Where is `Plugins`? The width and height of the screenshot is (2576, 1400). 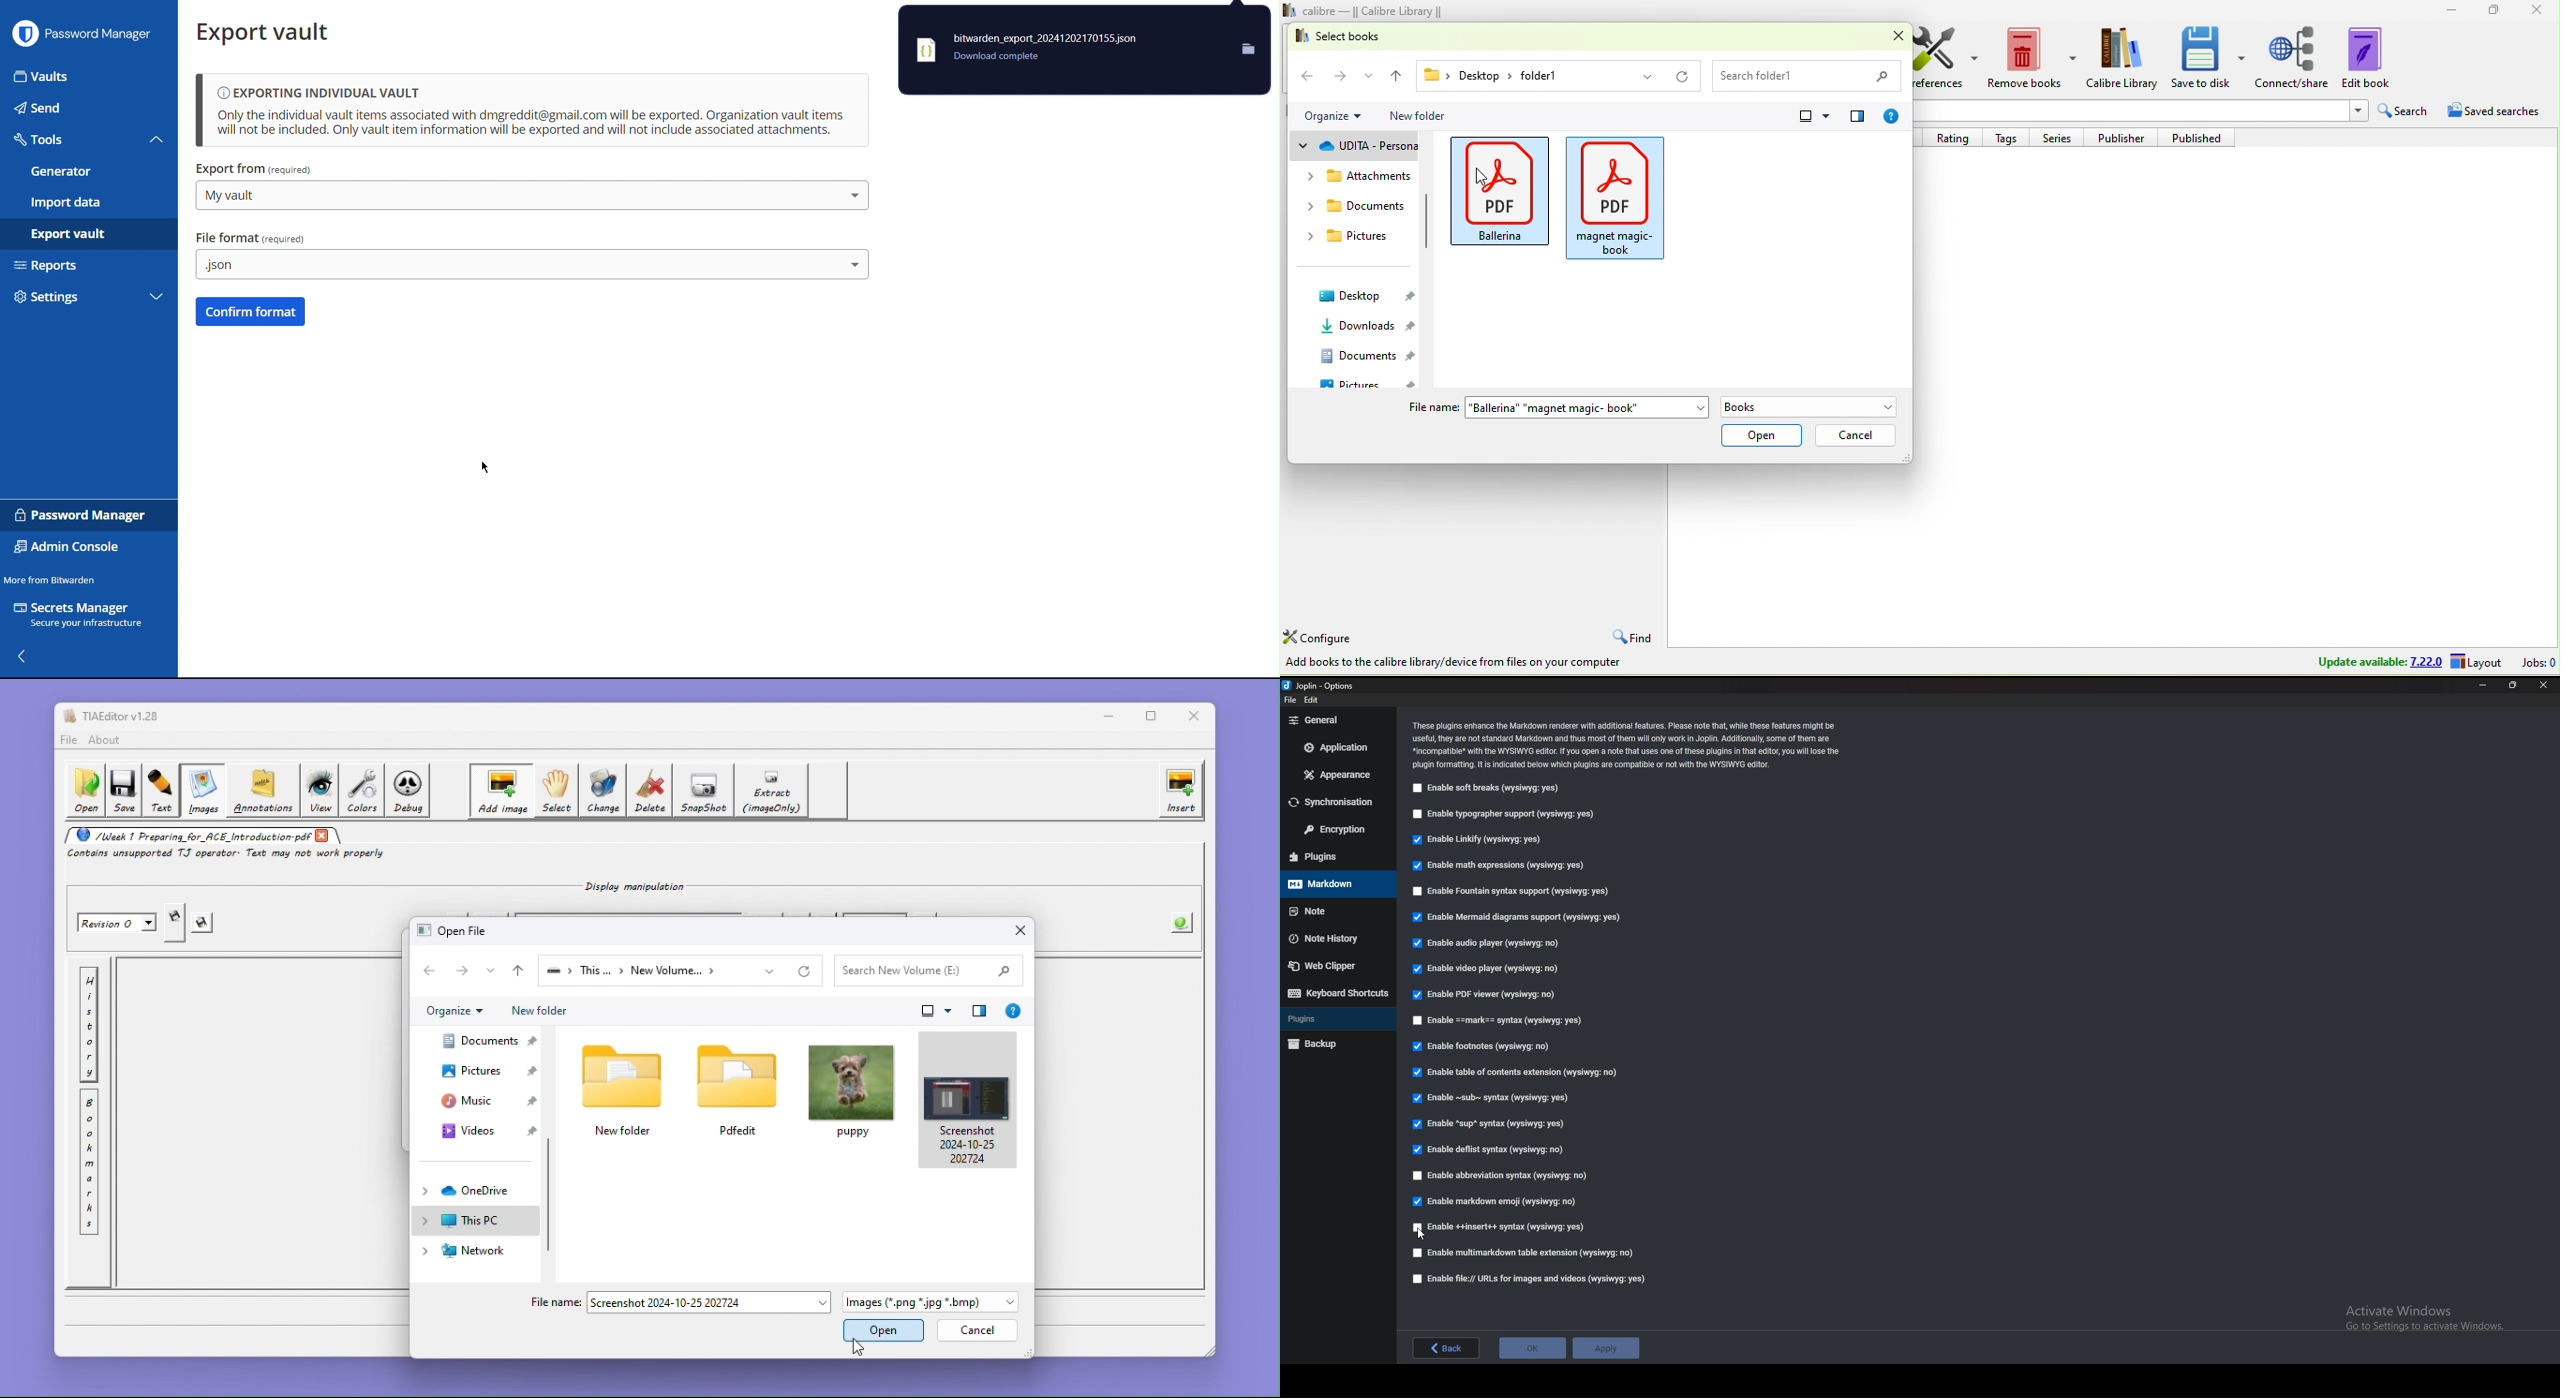
Plugins is located at coordinates (1330, 857).